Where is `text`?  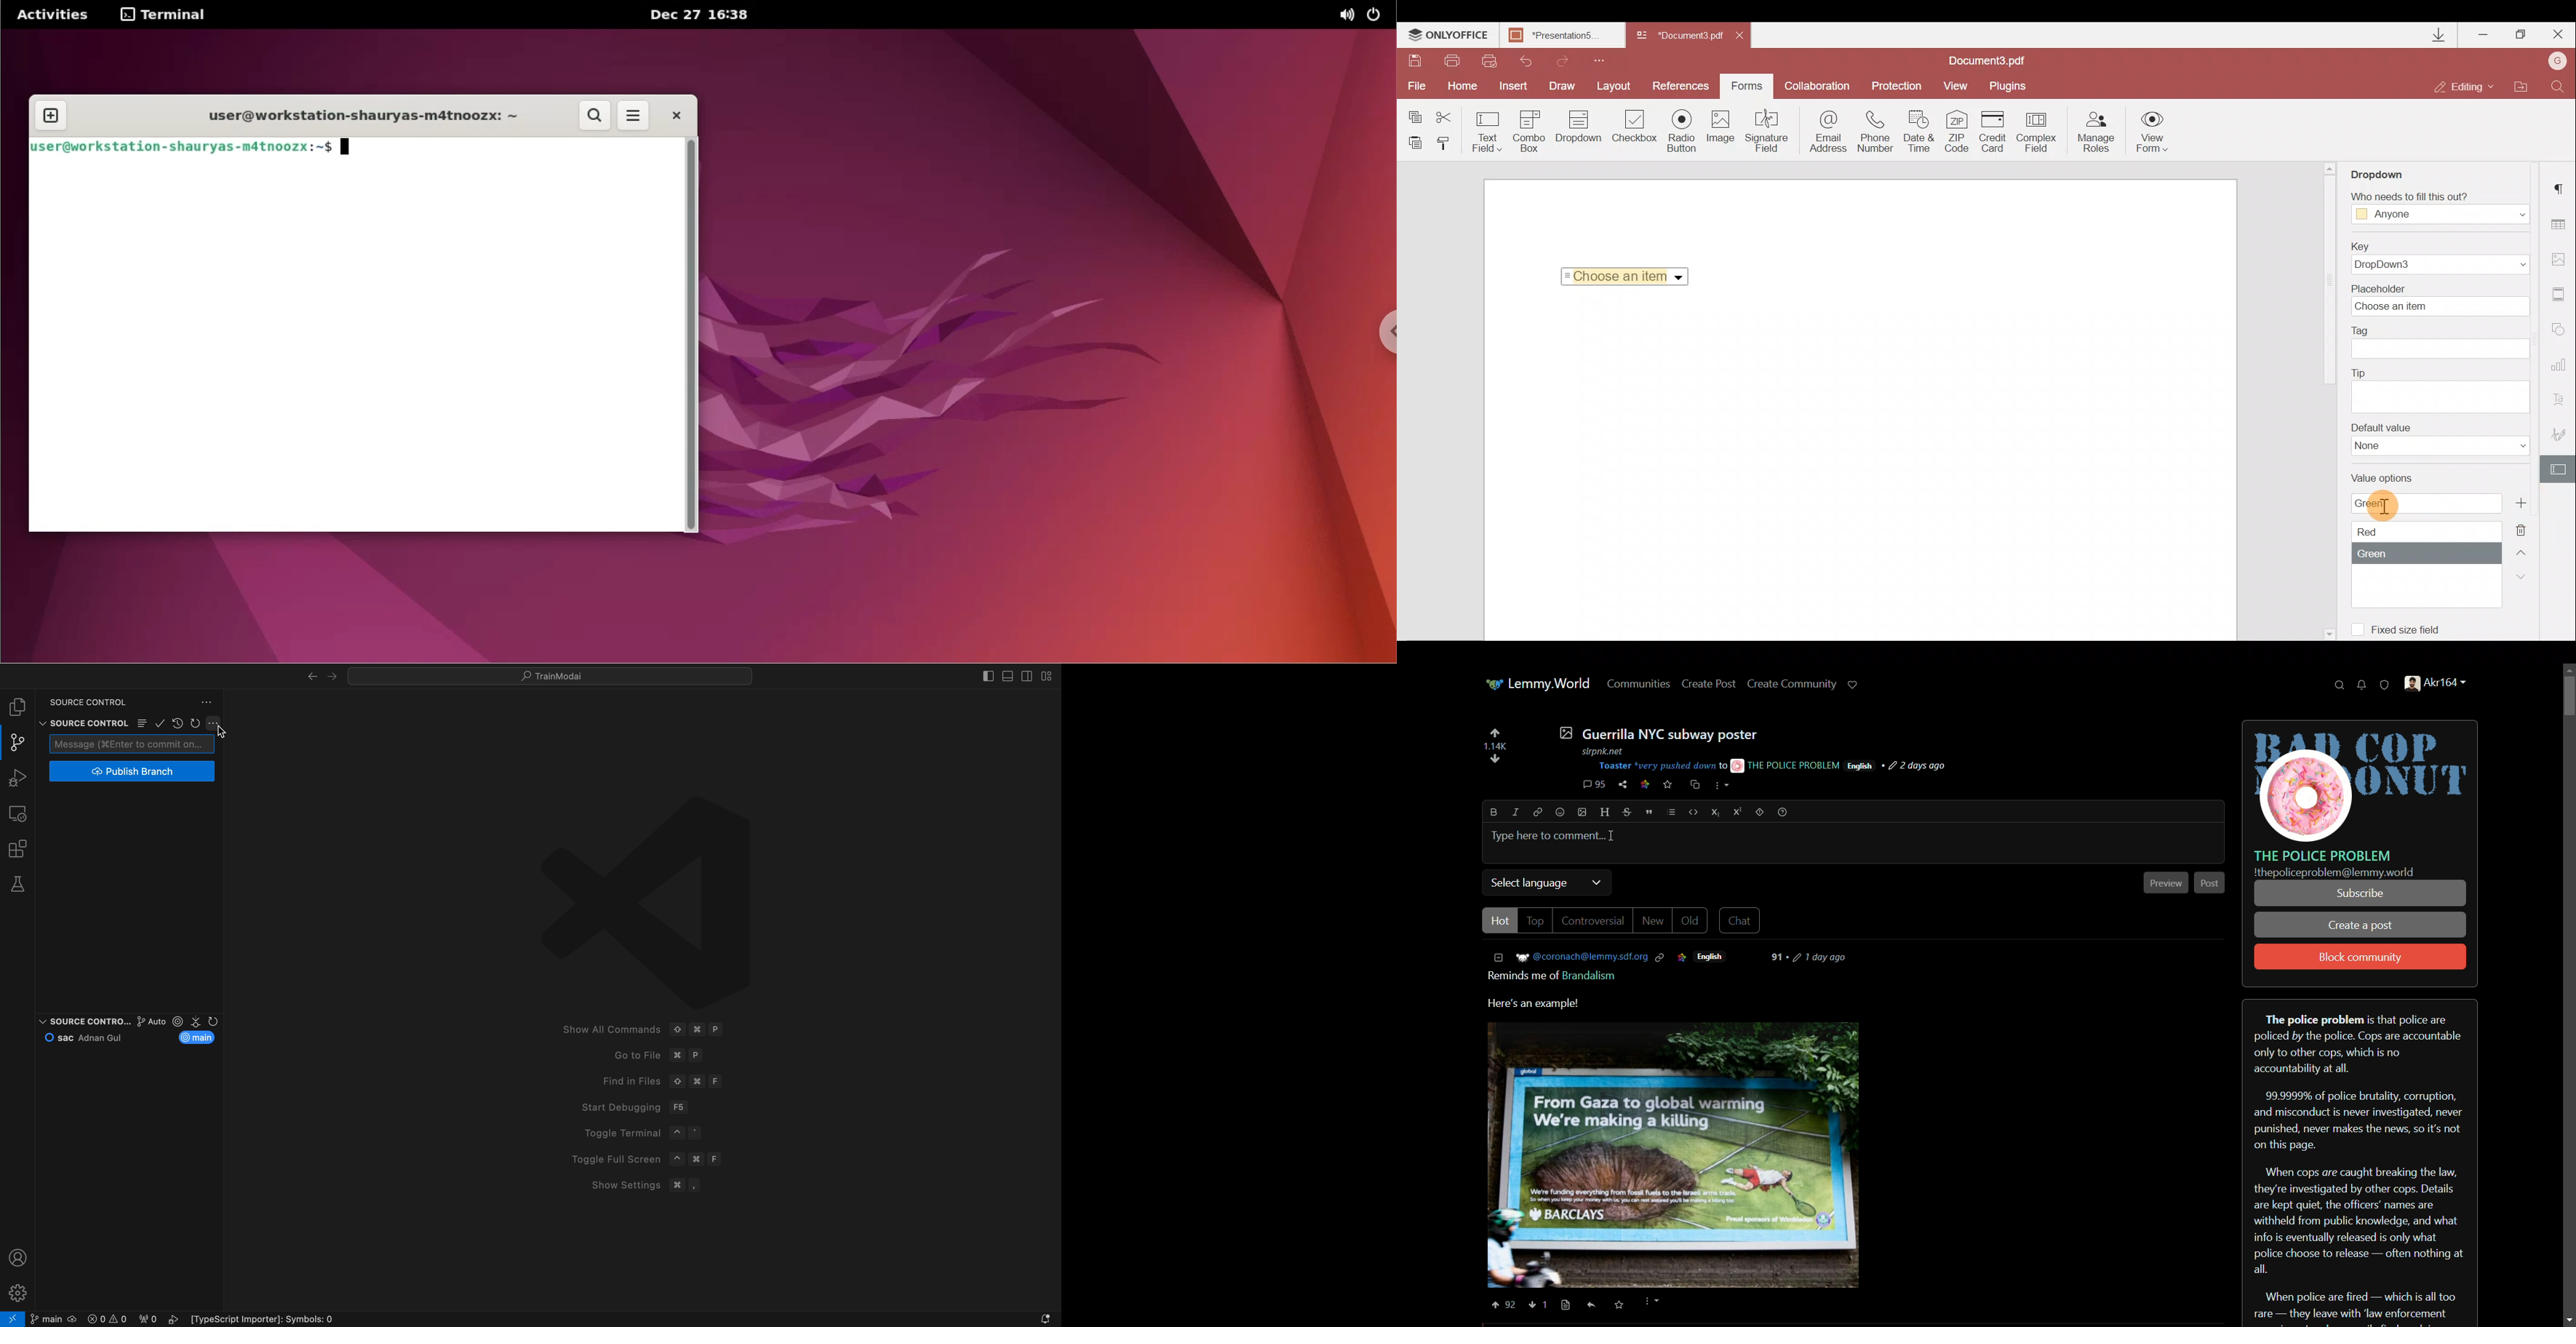
text is located at coordinates (2334, 873).